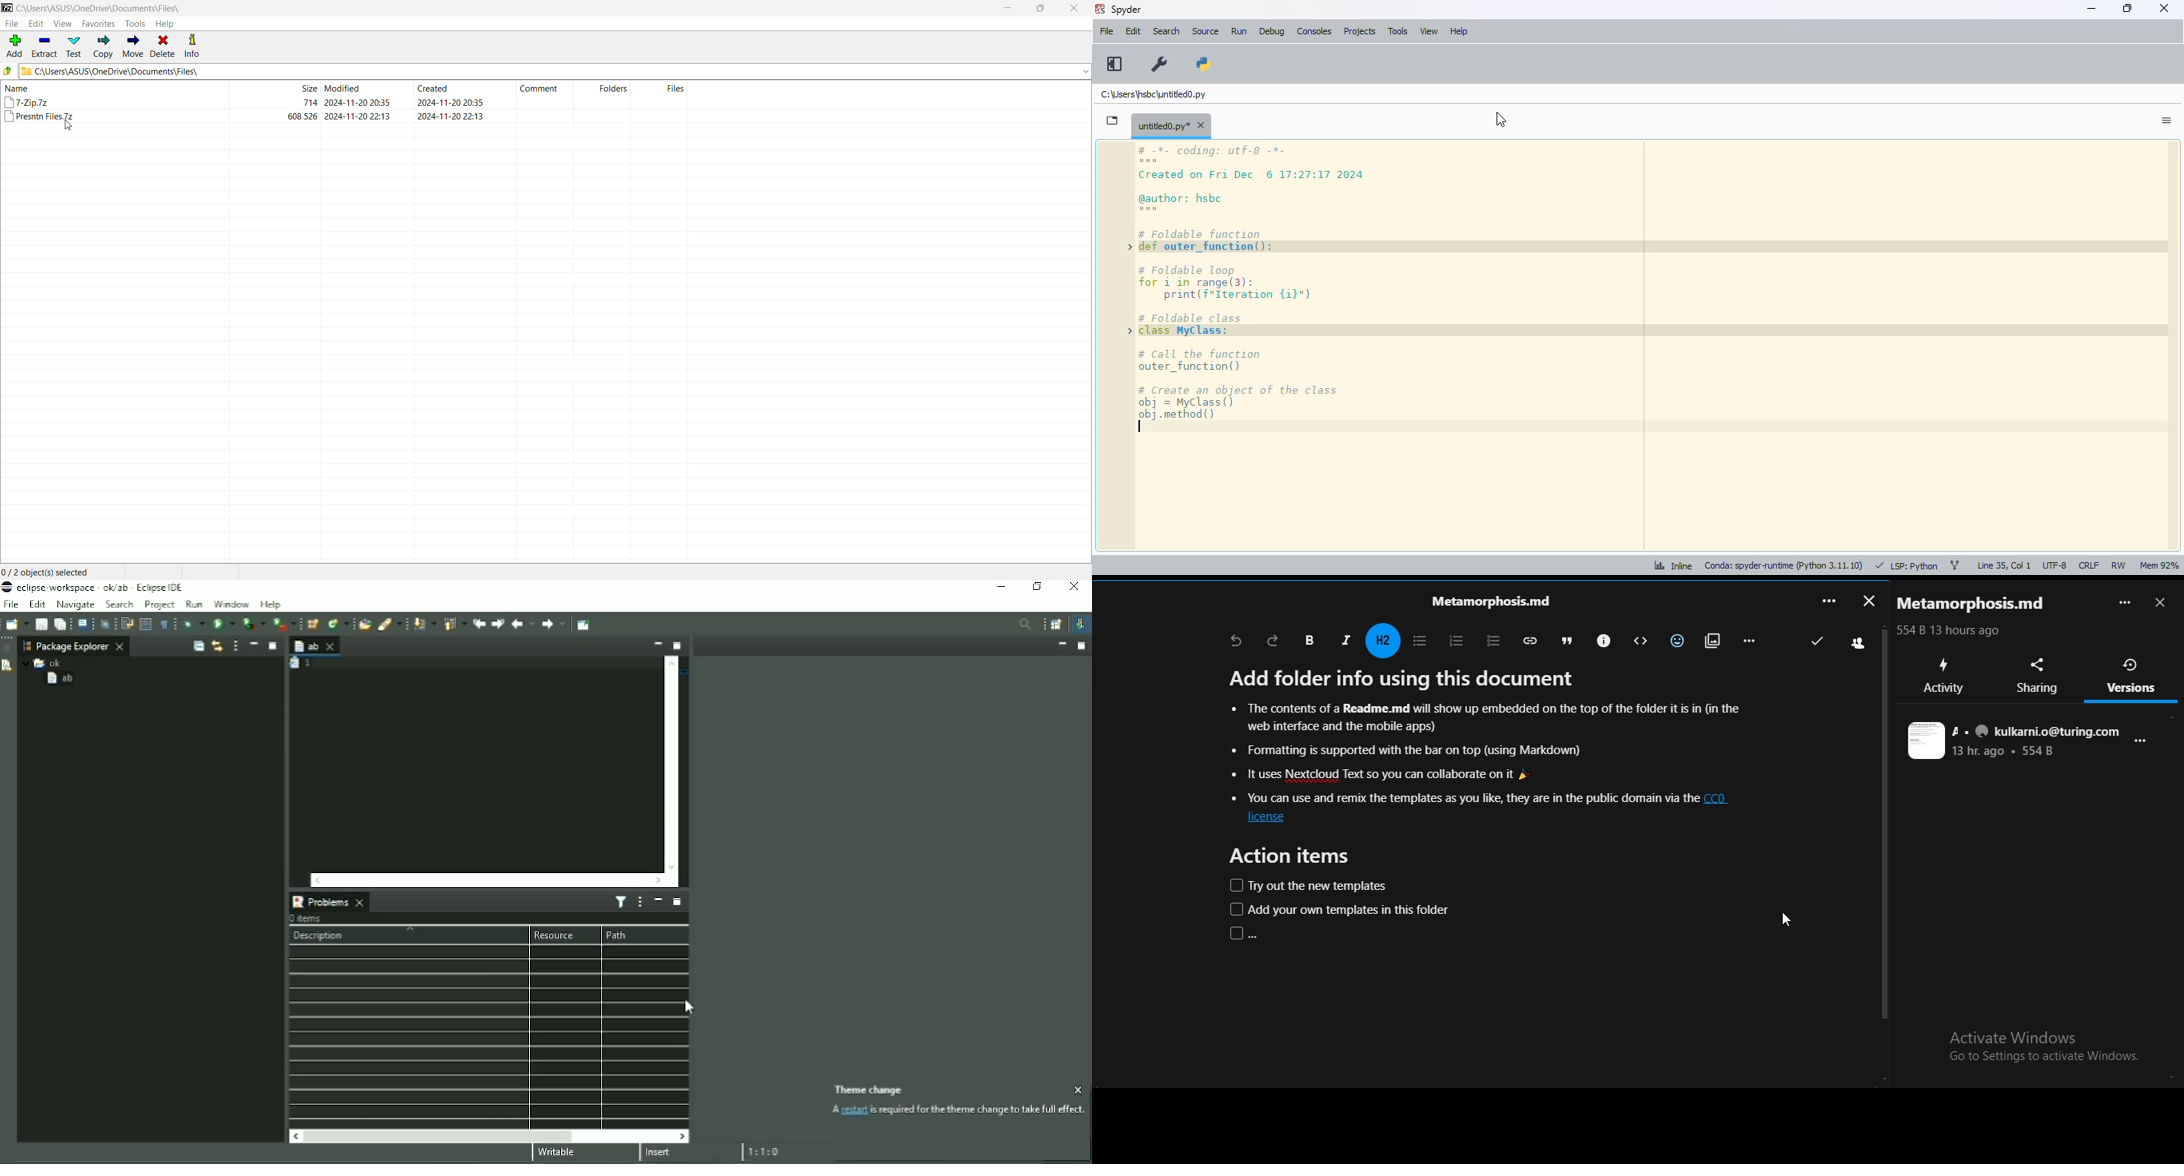  What do you see at coordinates (1487, 639) in the screenshot?
I see `to do list` at bounding box center [1487, 639].